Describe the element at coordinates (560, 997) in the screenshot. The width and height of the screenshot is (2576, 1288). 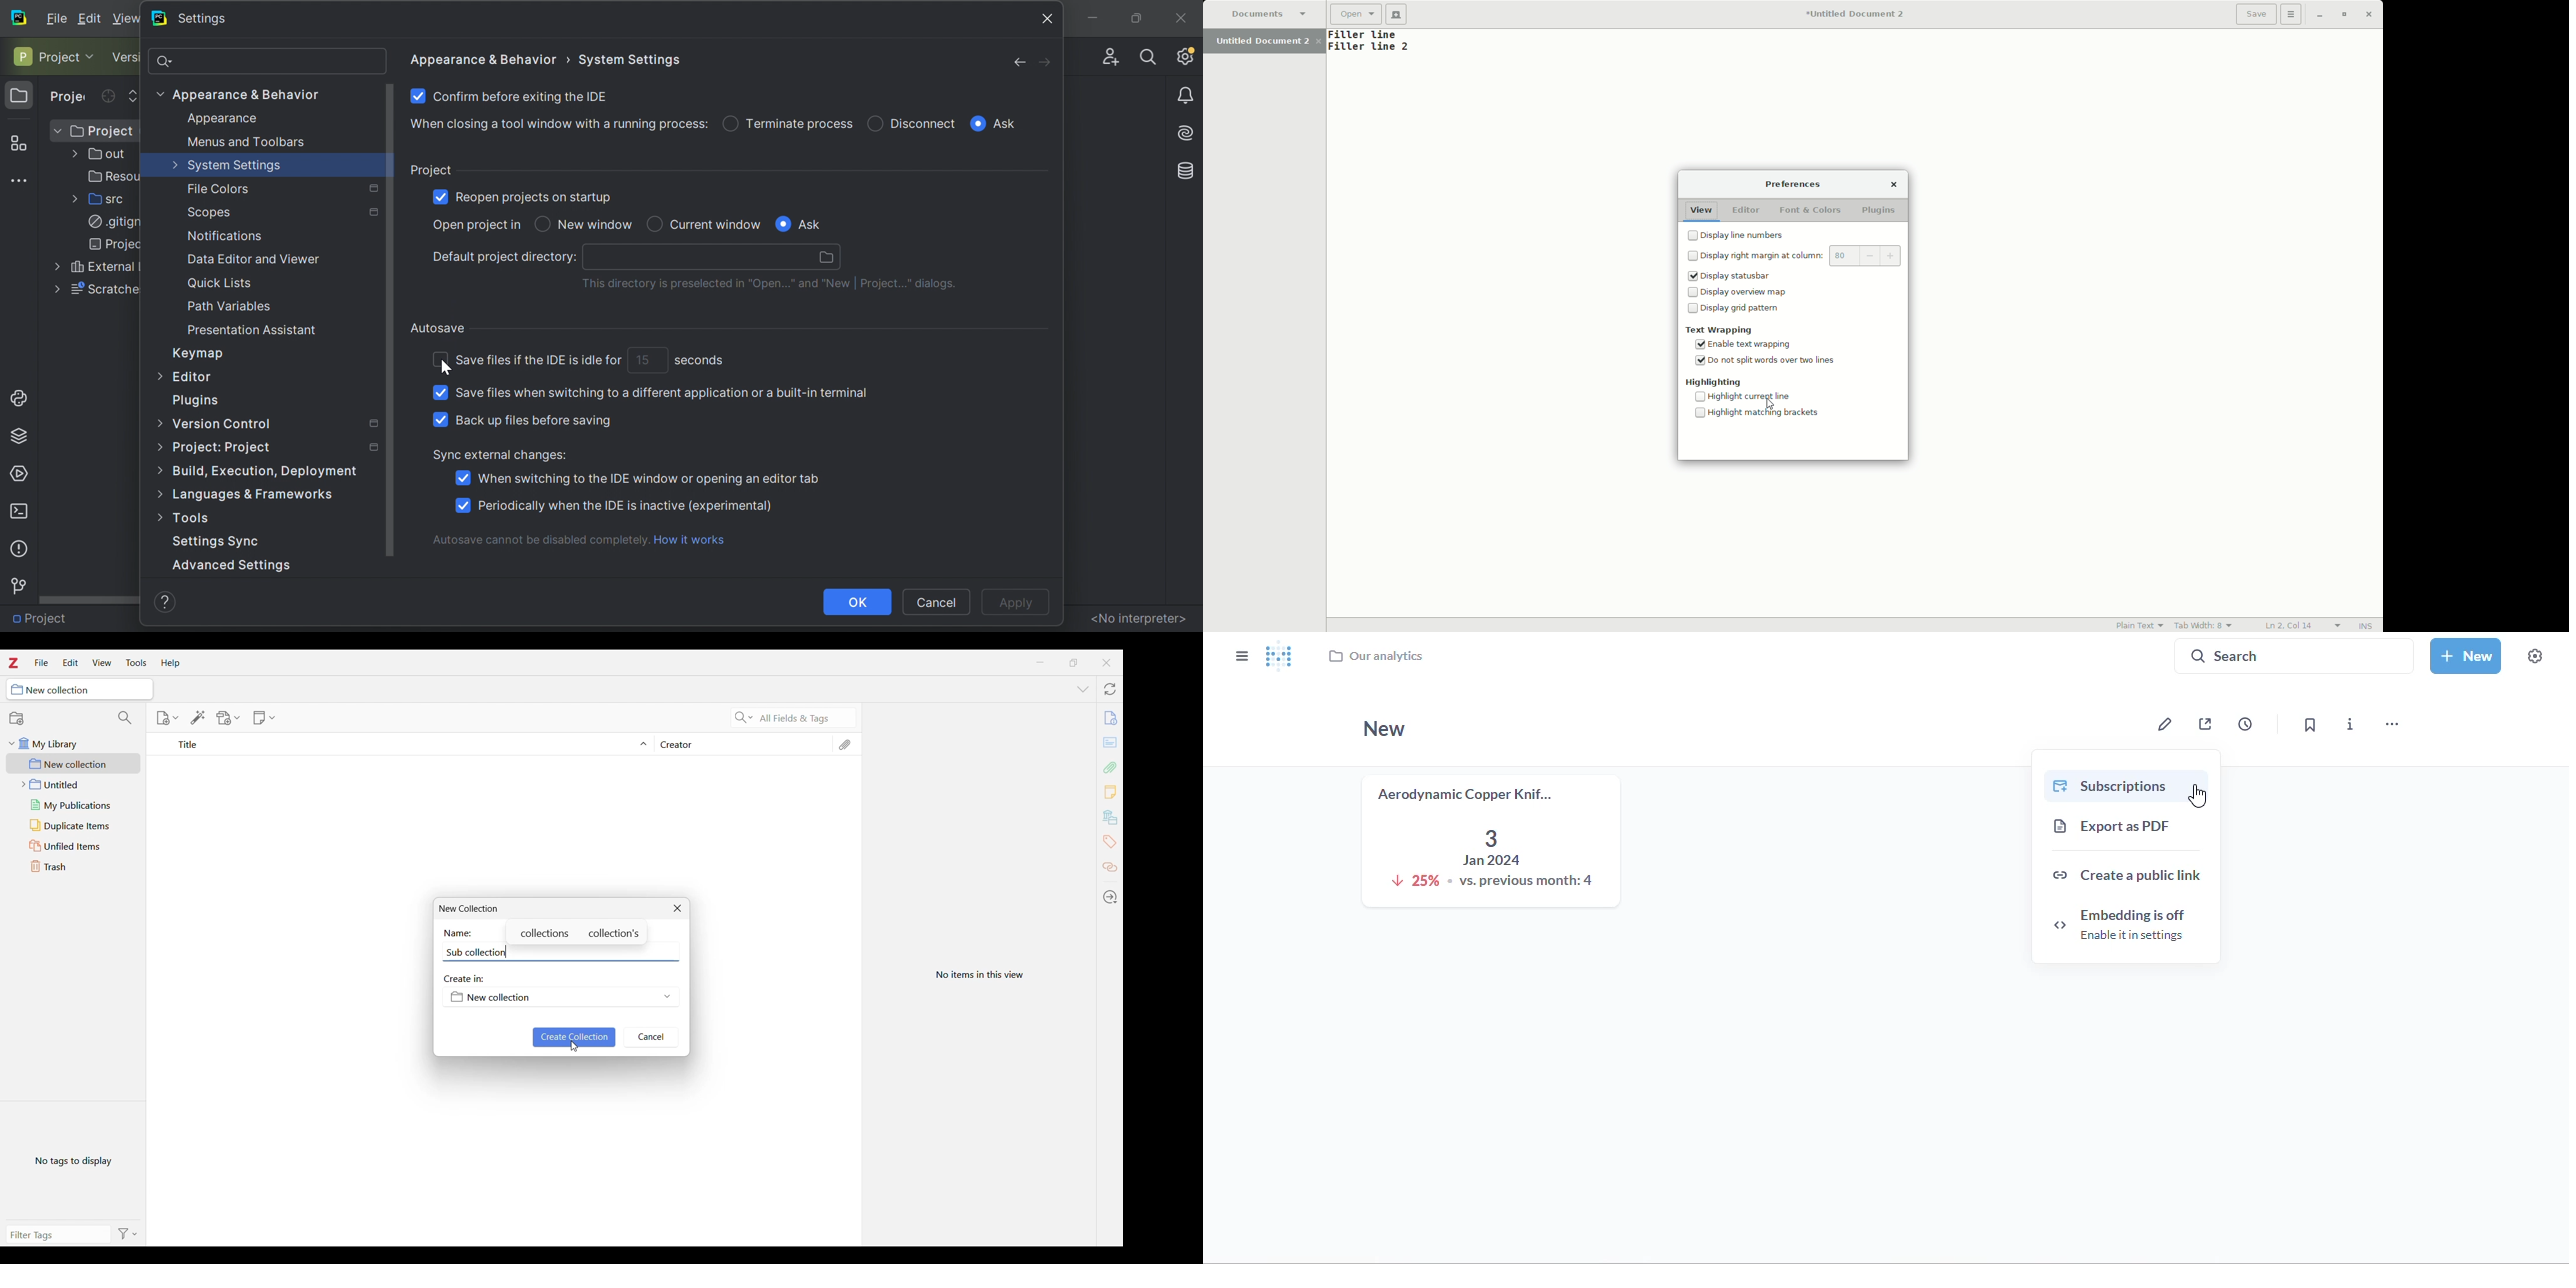
I see `Folder options to save new collection` at that location.